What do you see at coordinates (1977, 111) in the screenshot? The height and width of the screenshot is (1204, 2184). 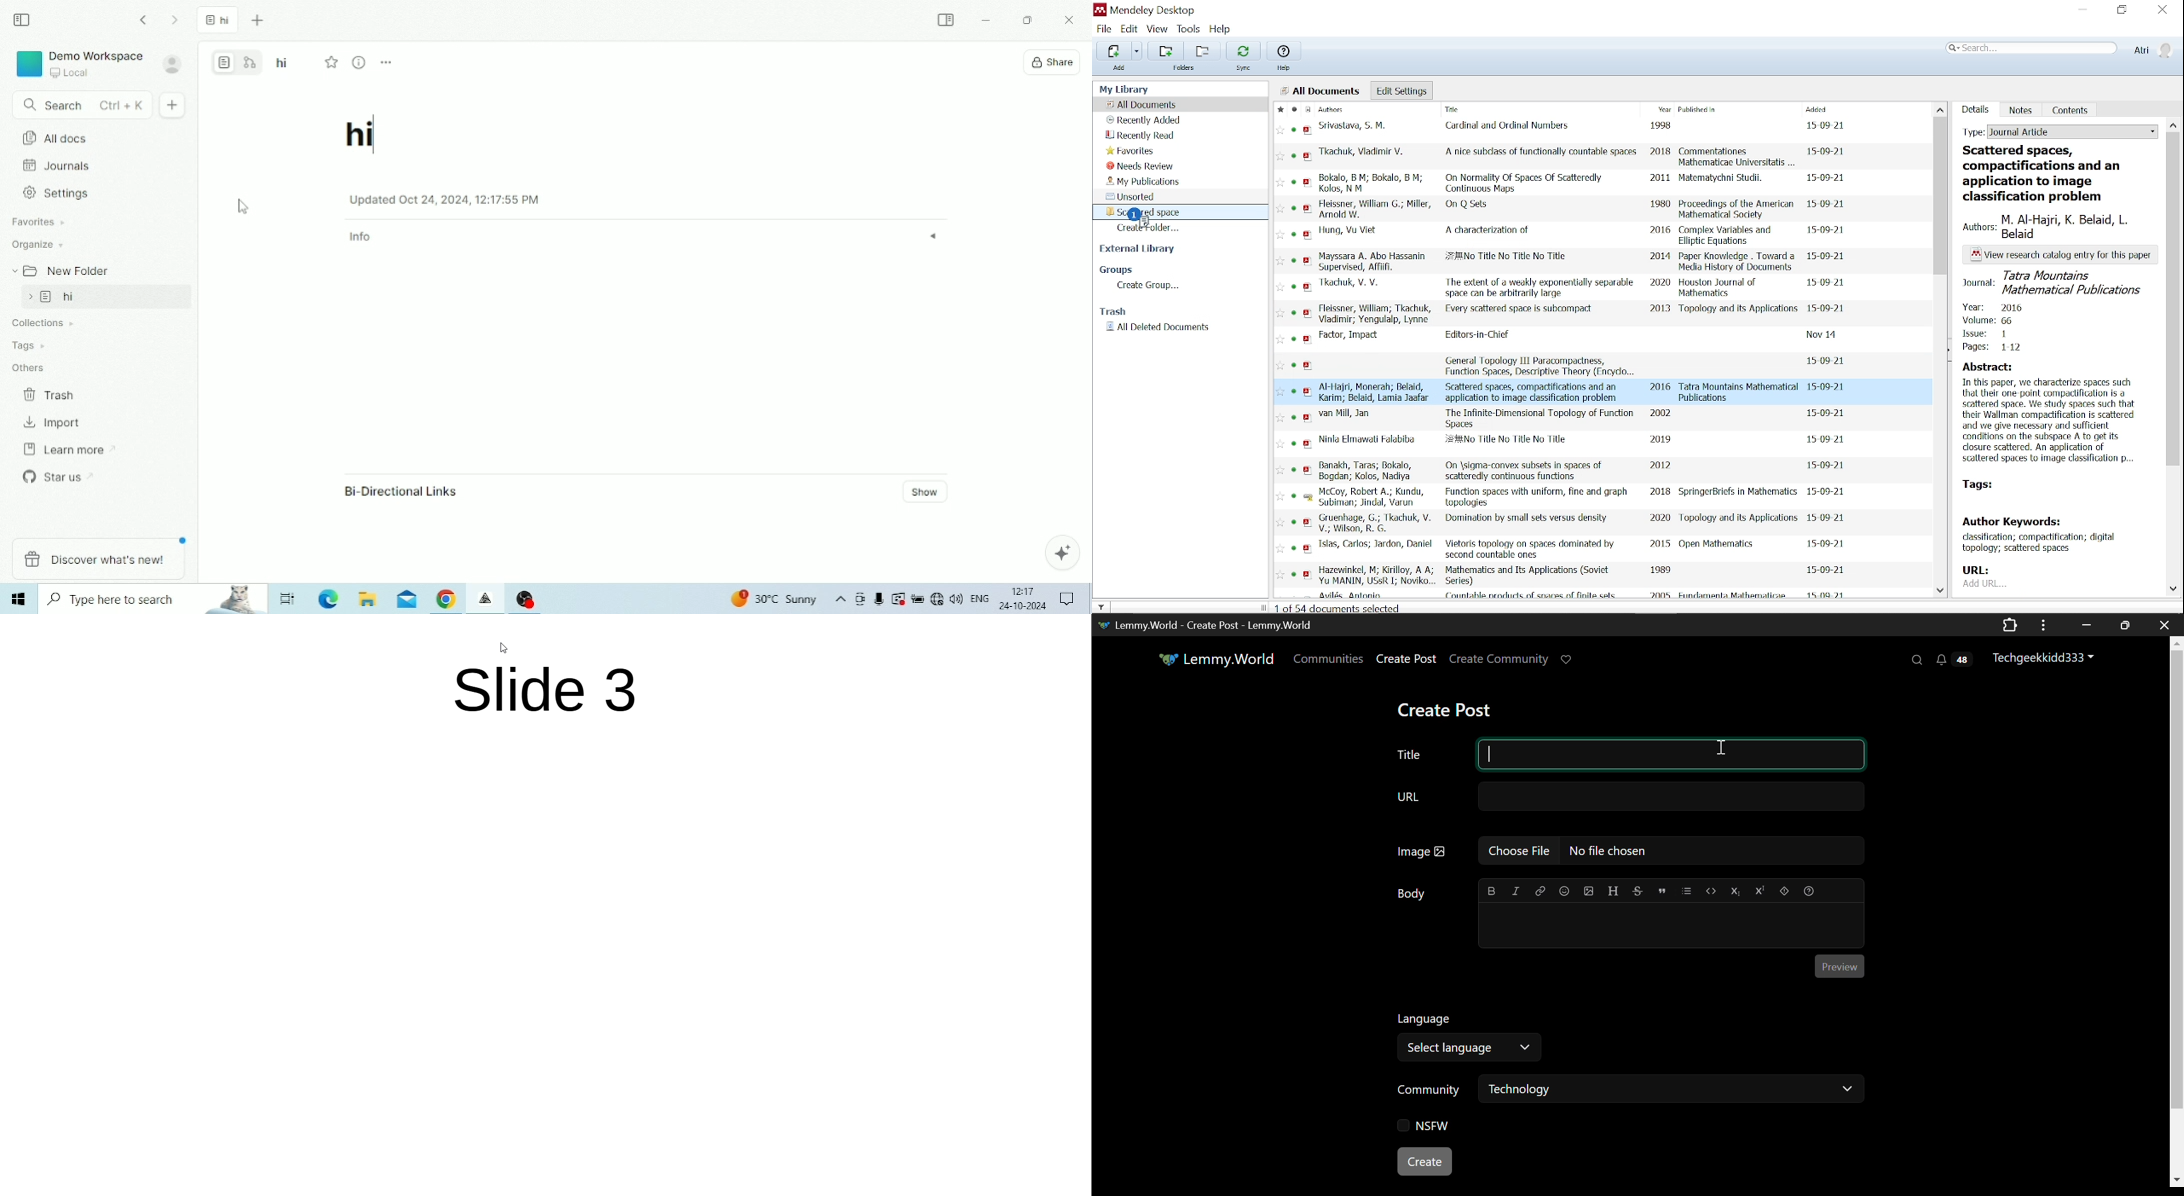 I see `` at bounding box center [1977, 111].